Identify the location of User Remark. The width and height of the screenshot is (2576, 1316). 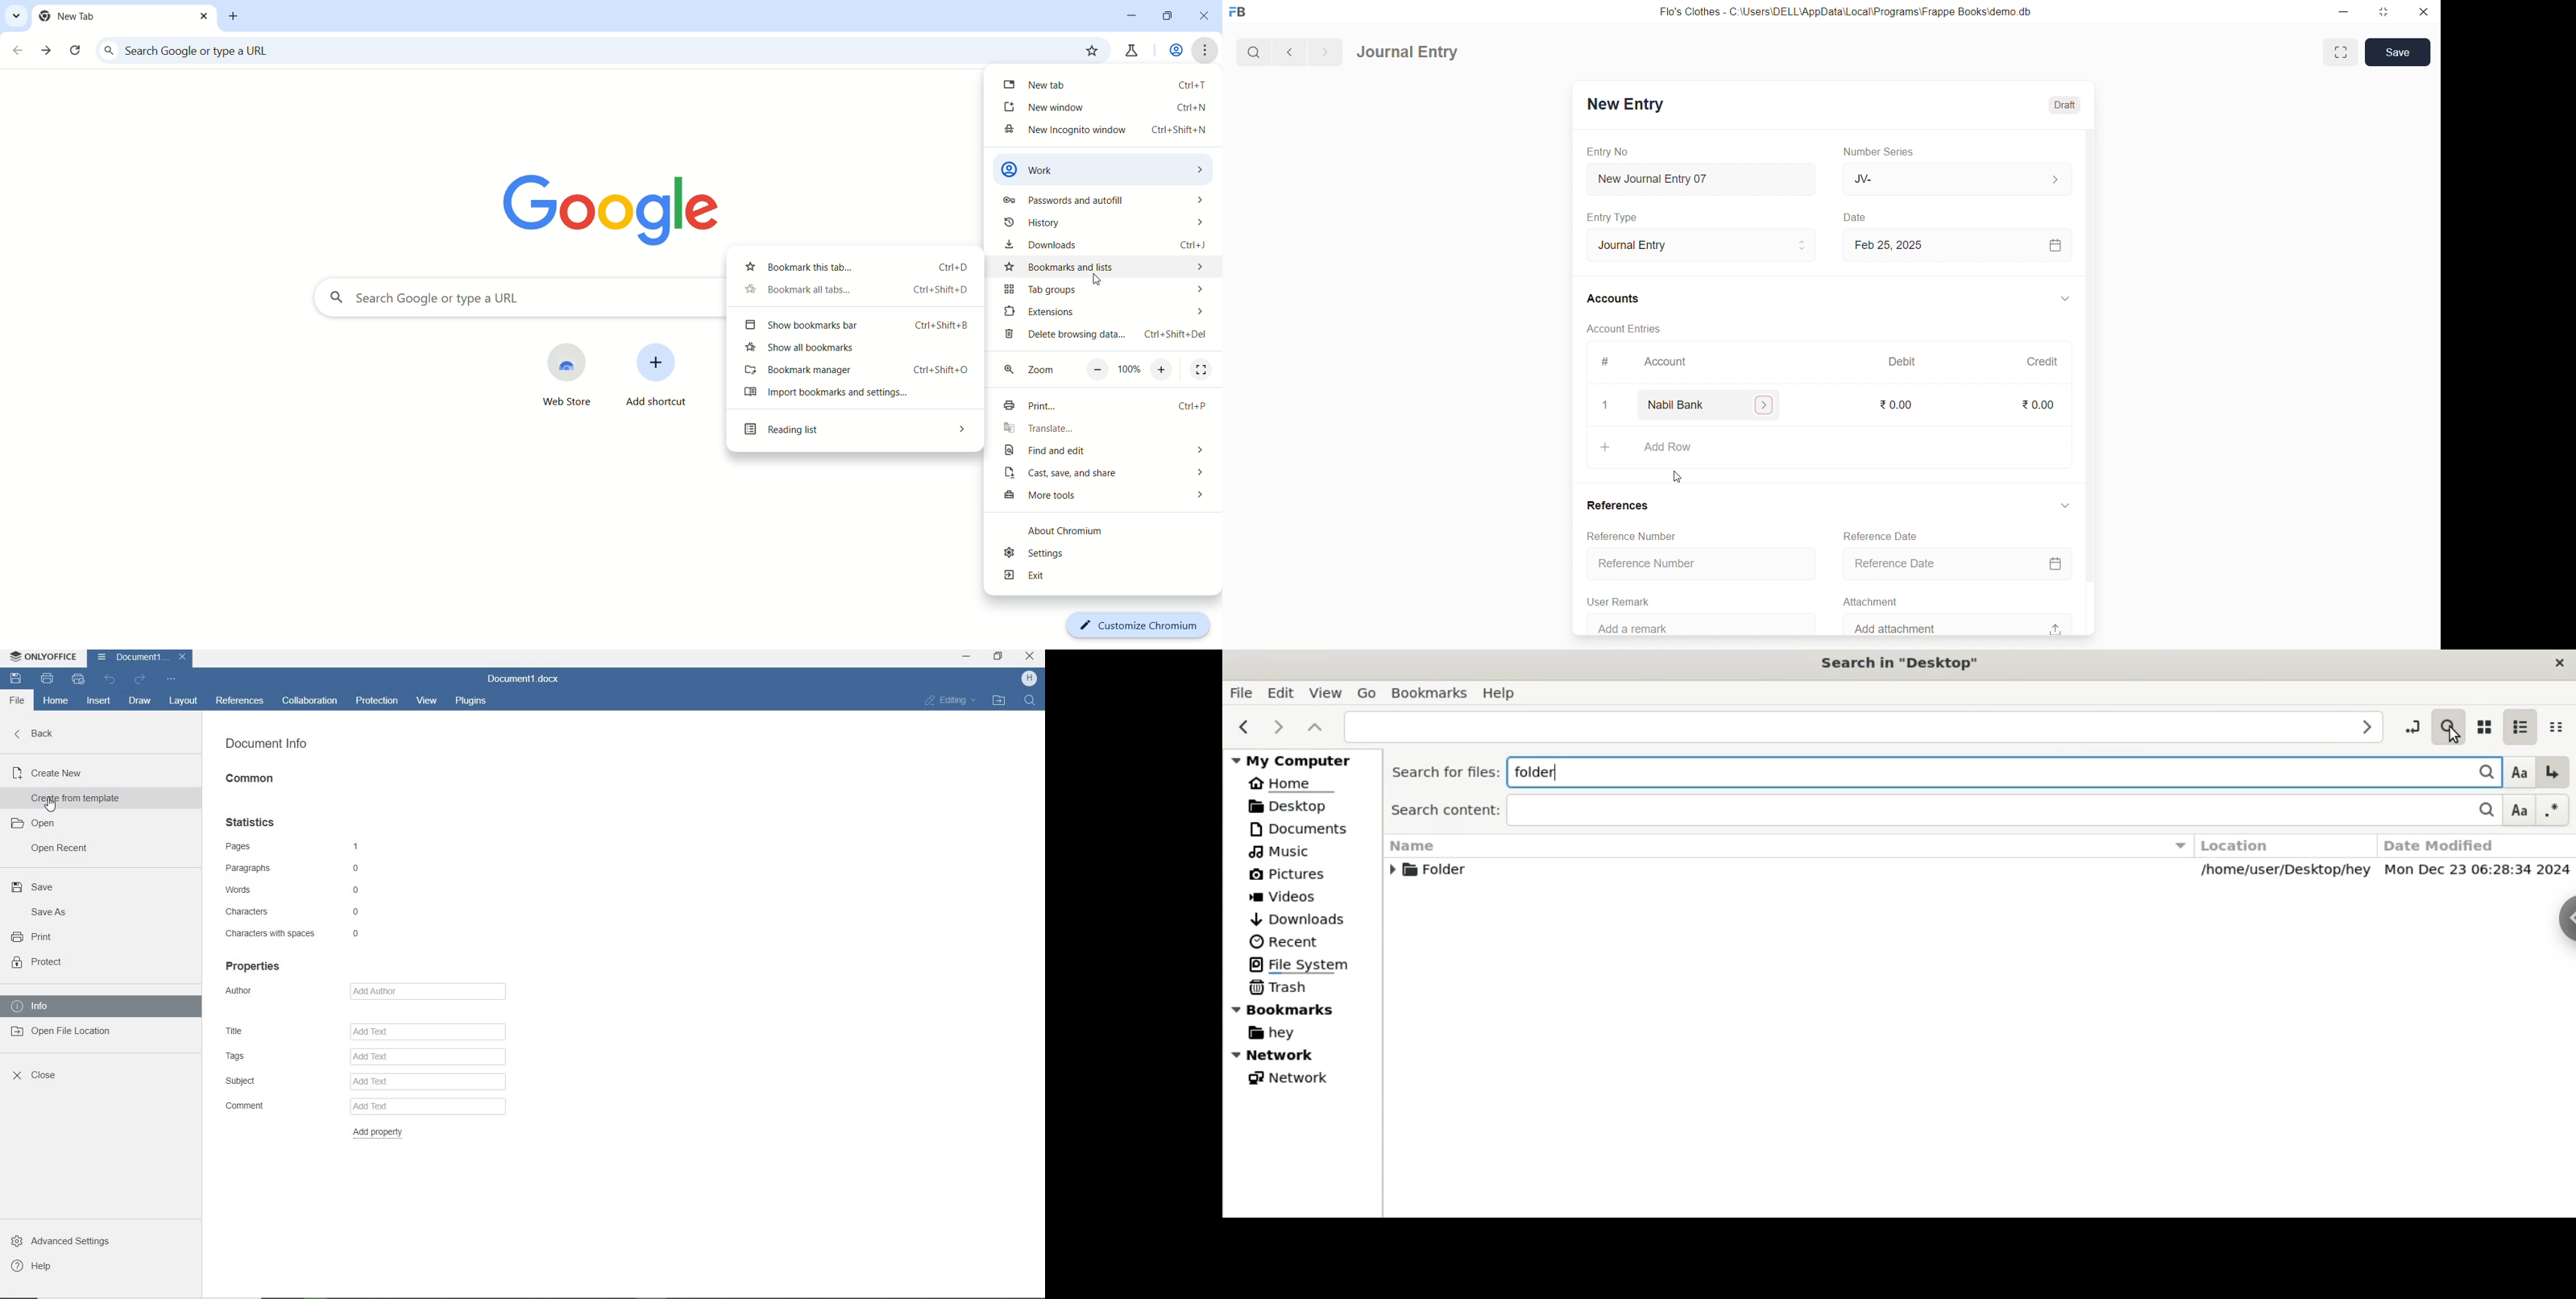
(1622, 599).